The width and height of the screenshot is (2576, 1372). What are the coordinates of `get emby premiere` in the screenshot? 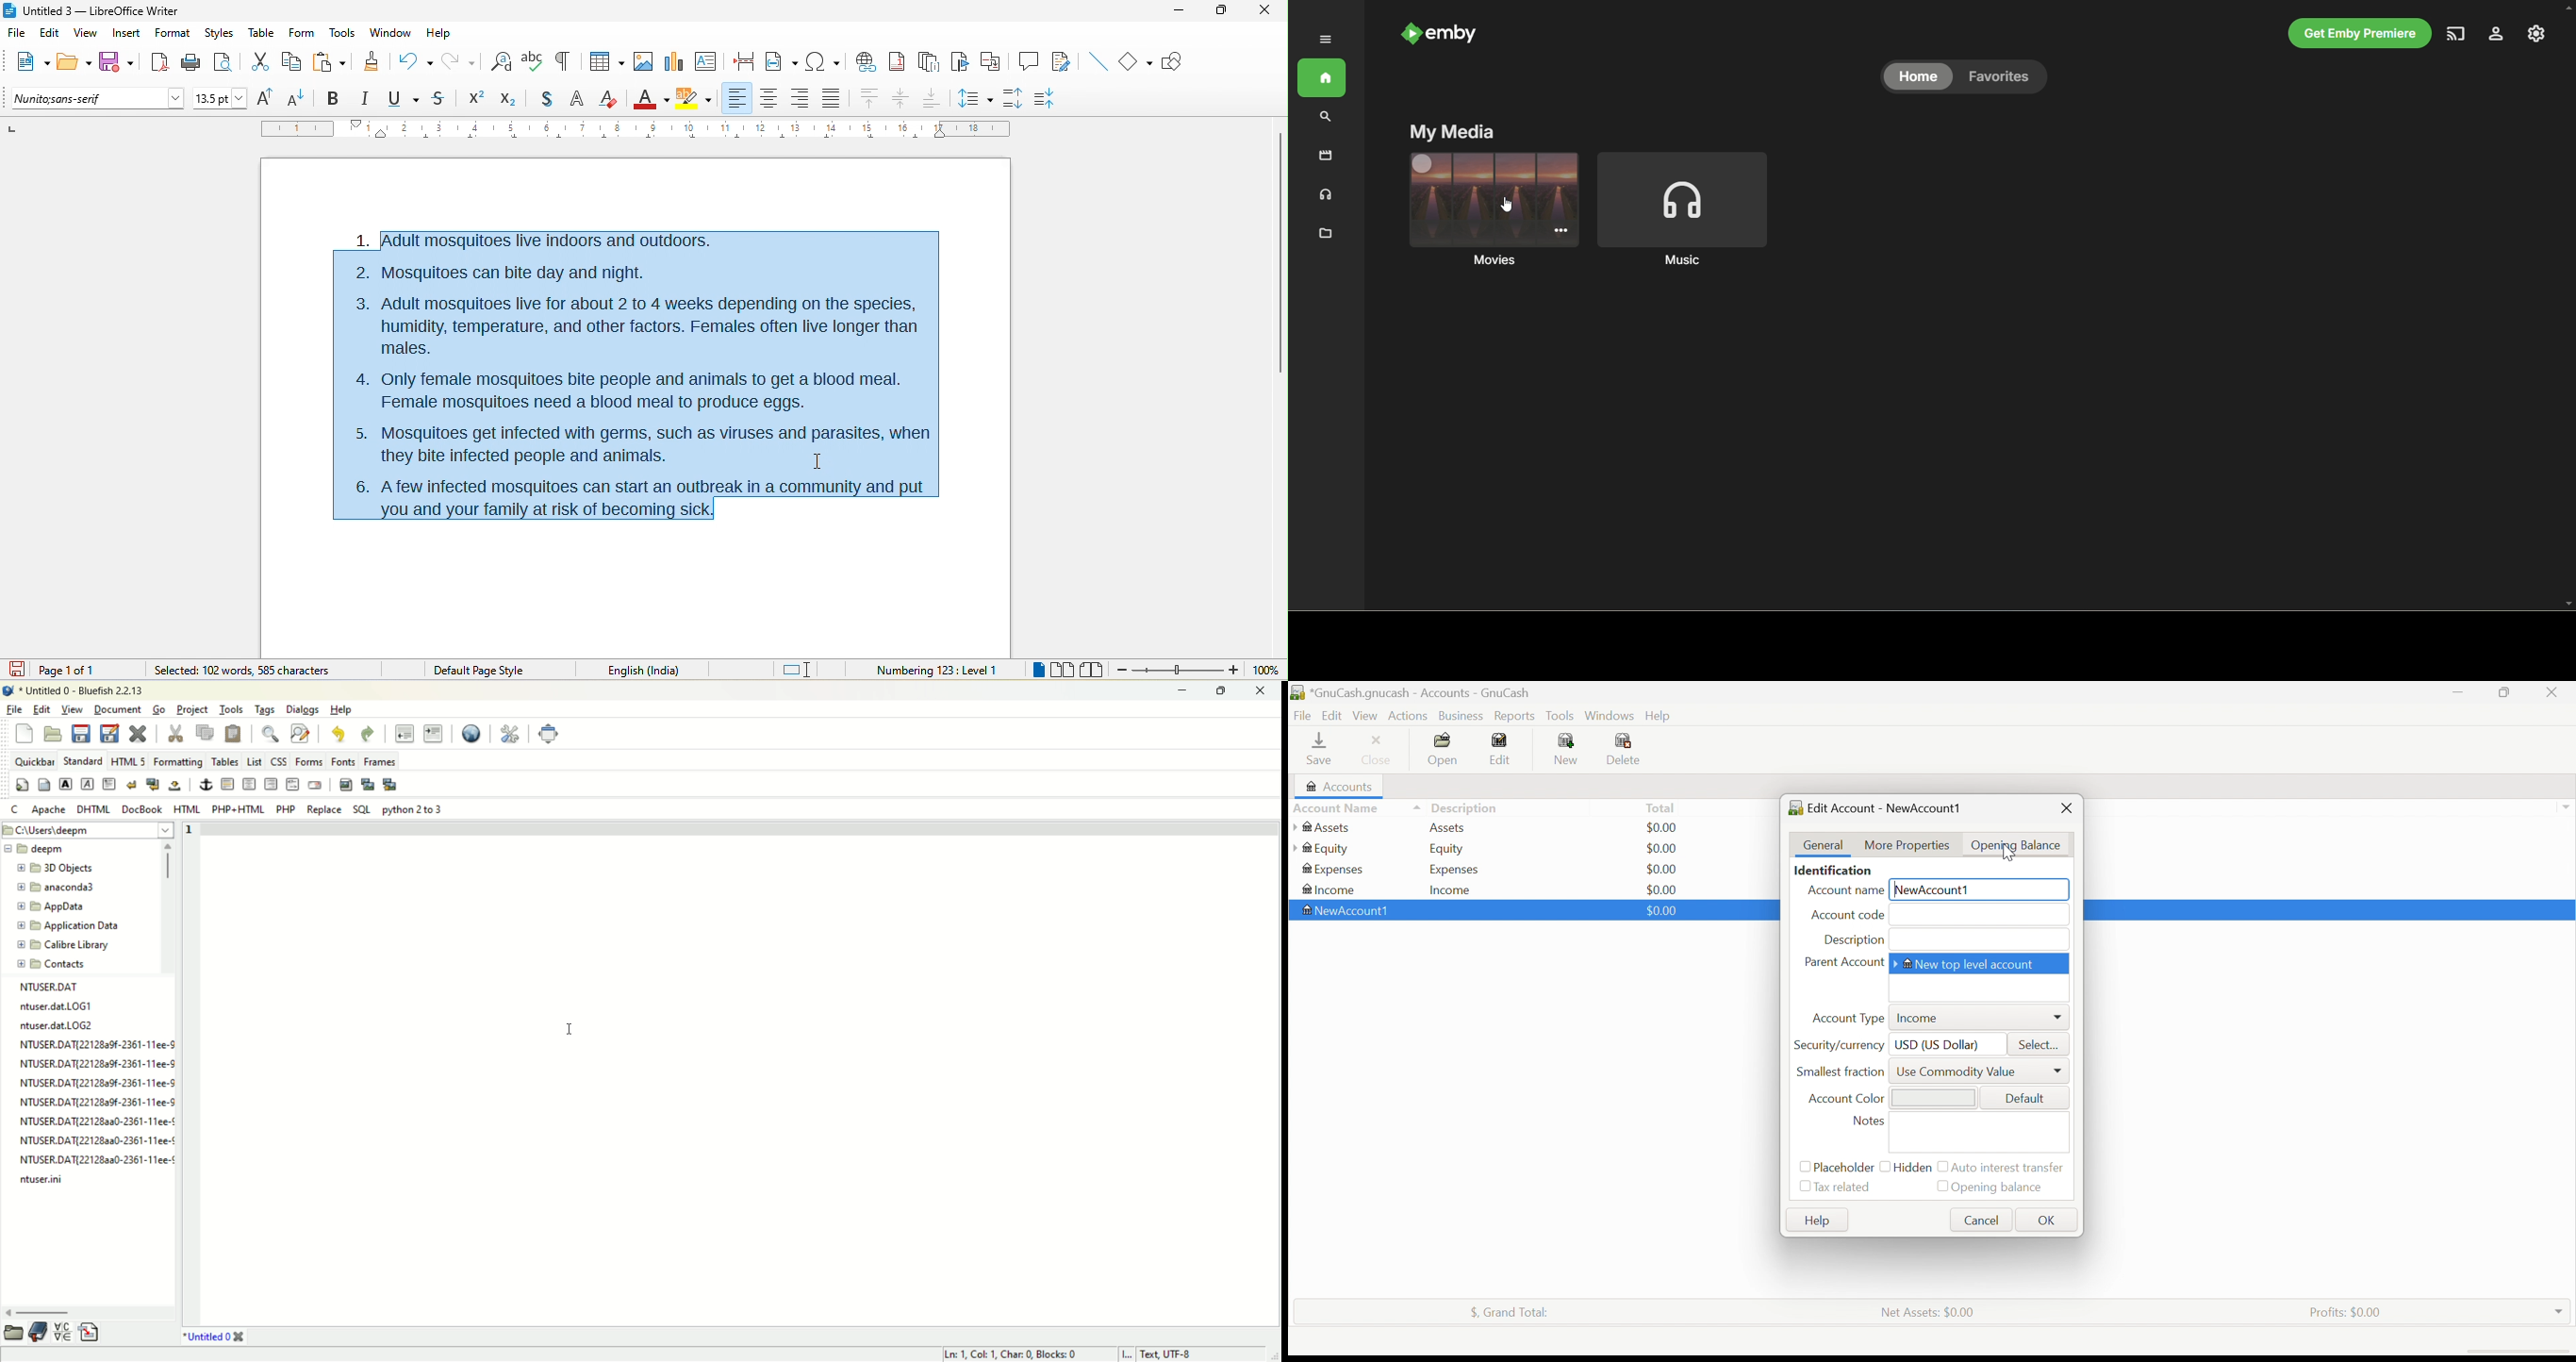 It's located at (2360, 32).